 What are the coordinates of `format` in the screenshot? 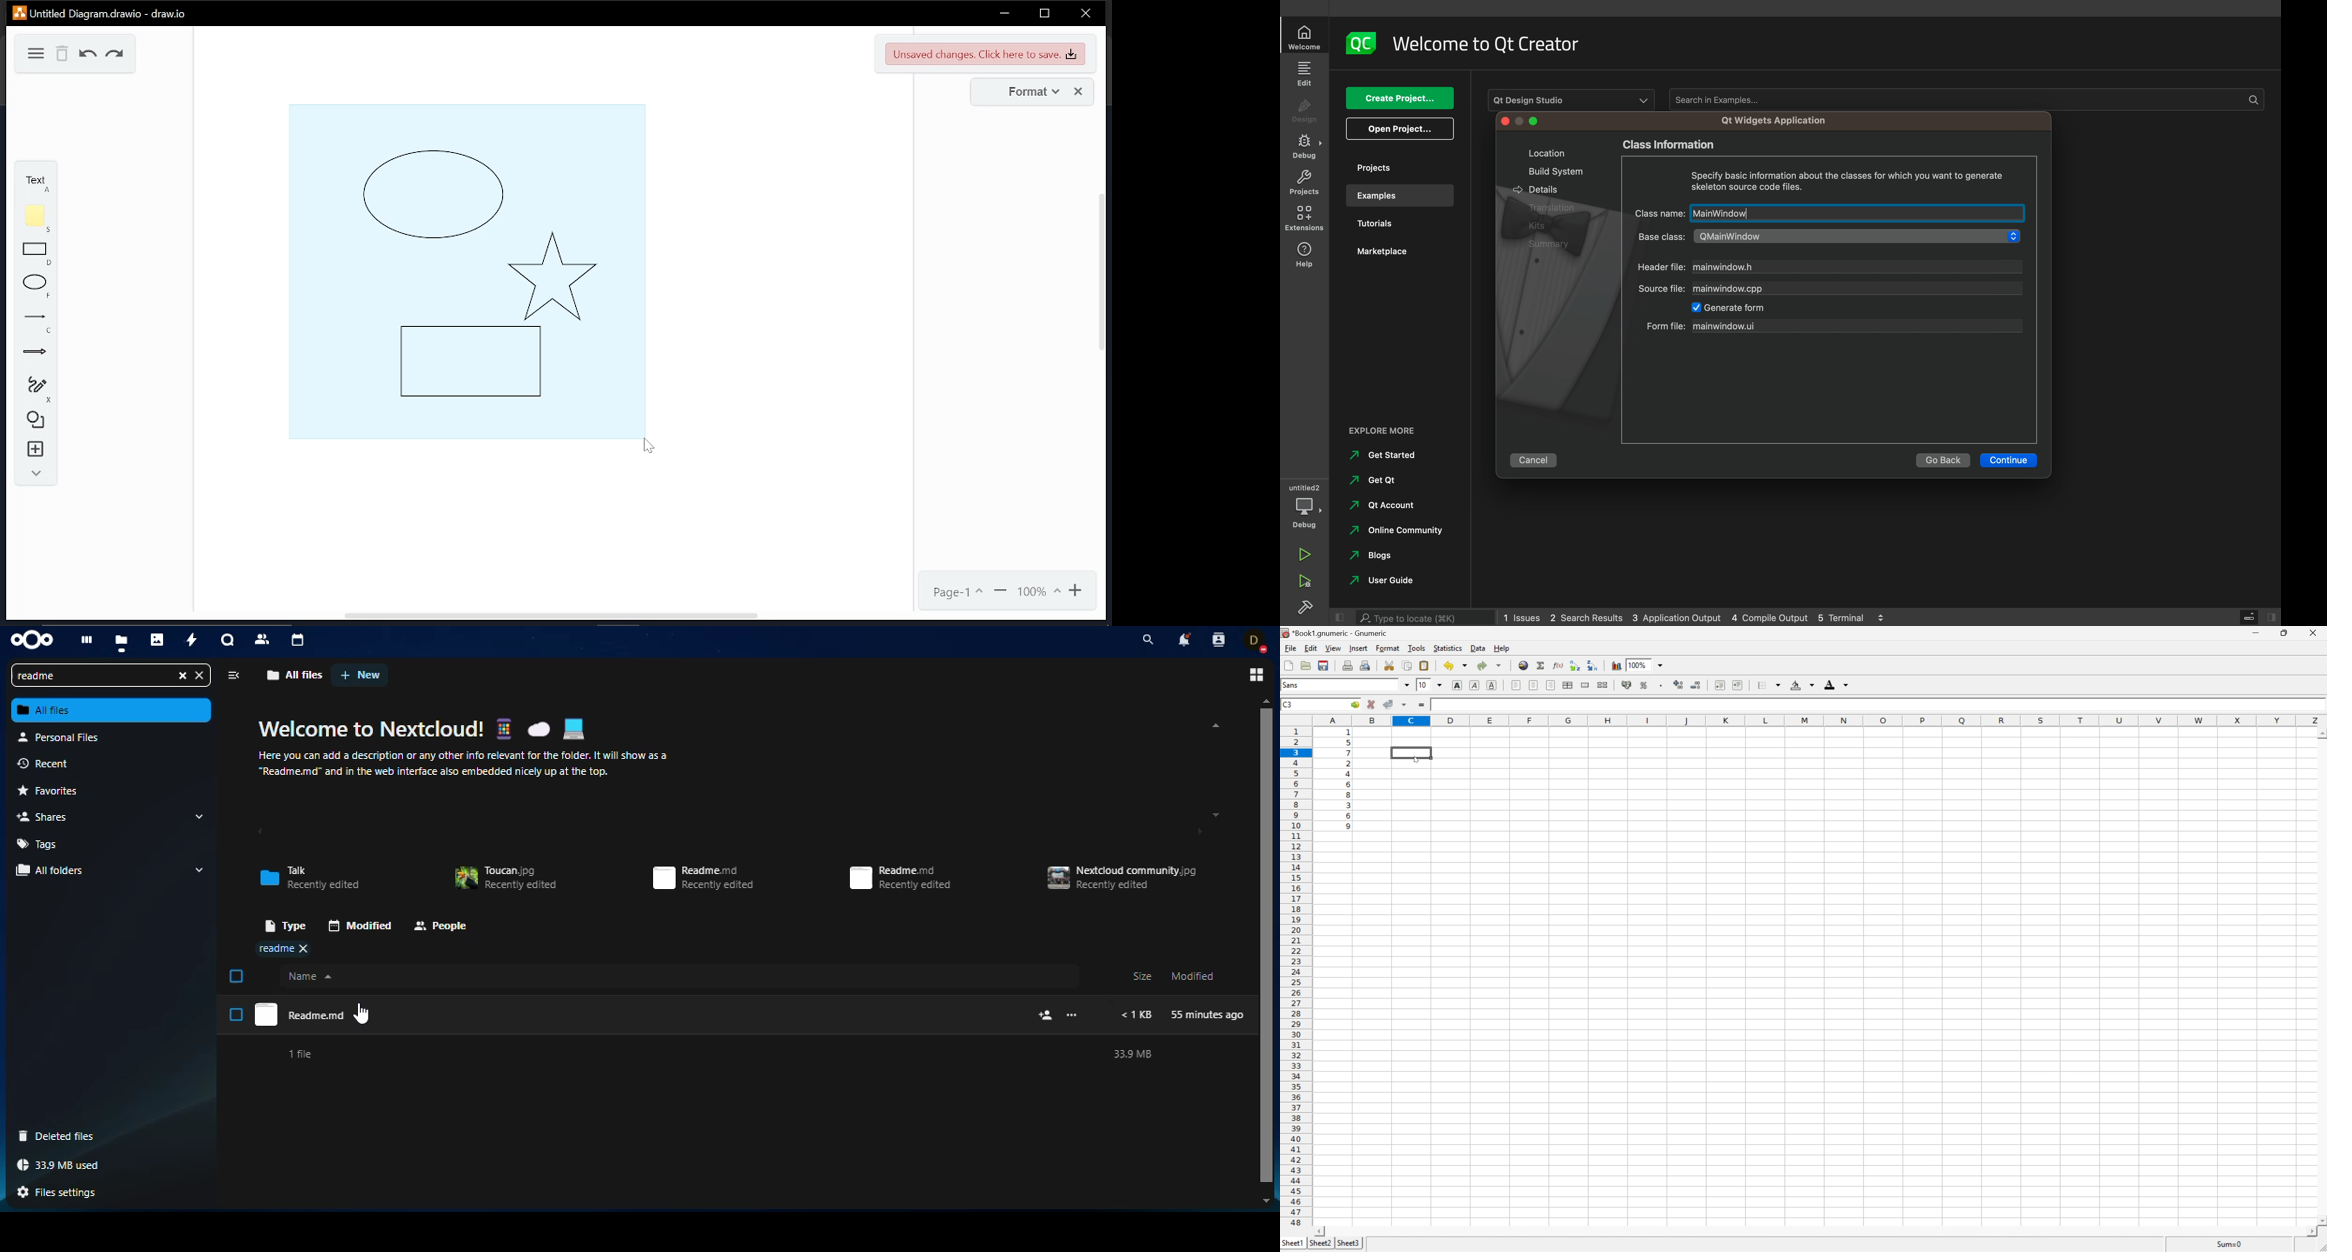 It's located at (1030, 92).